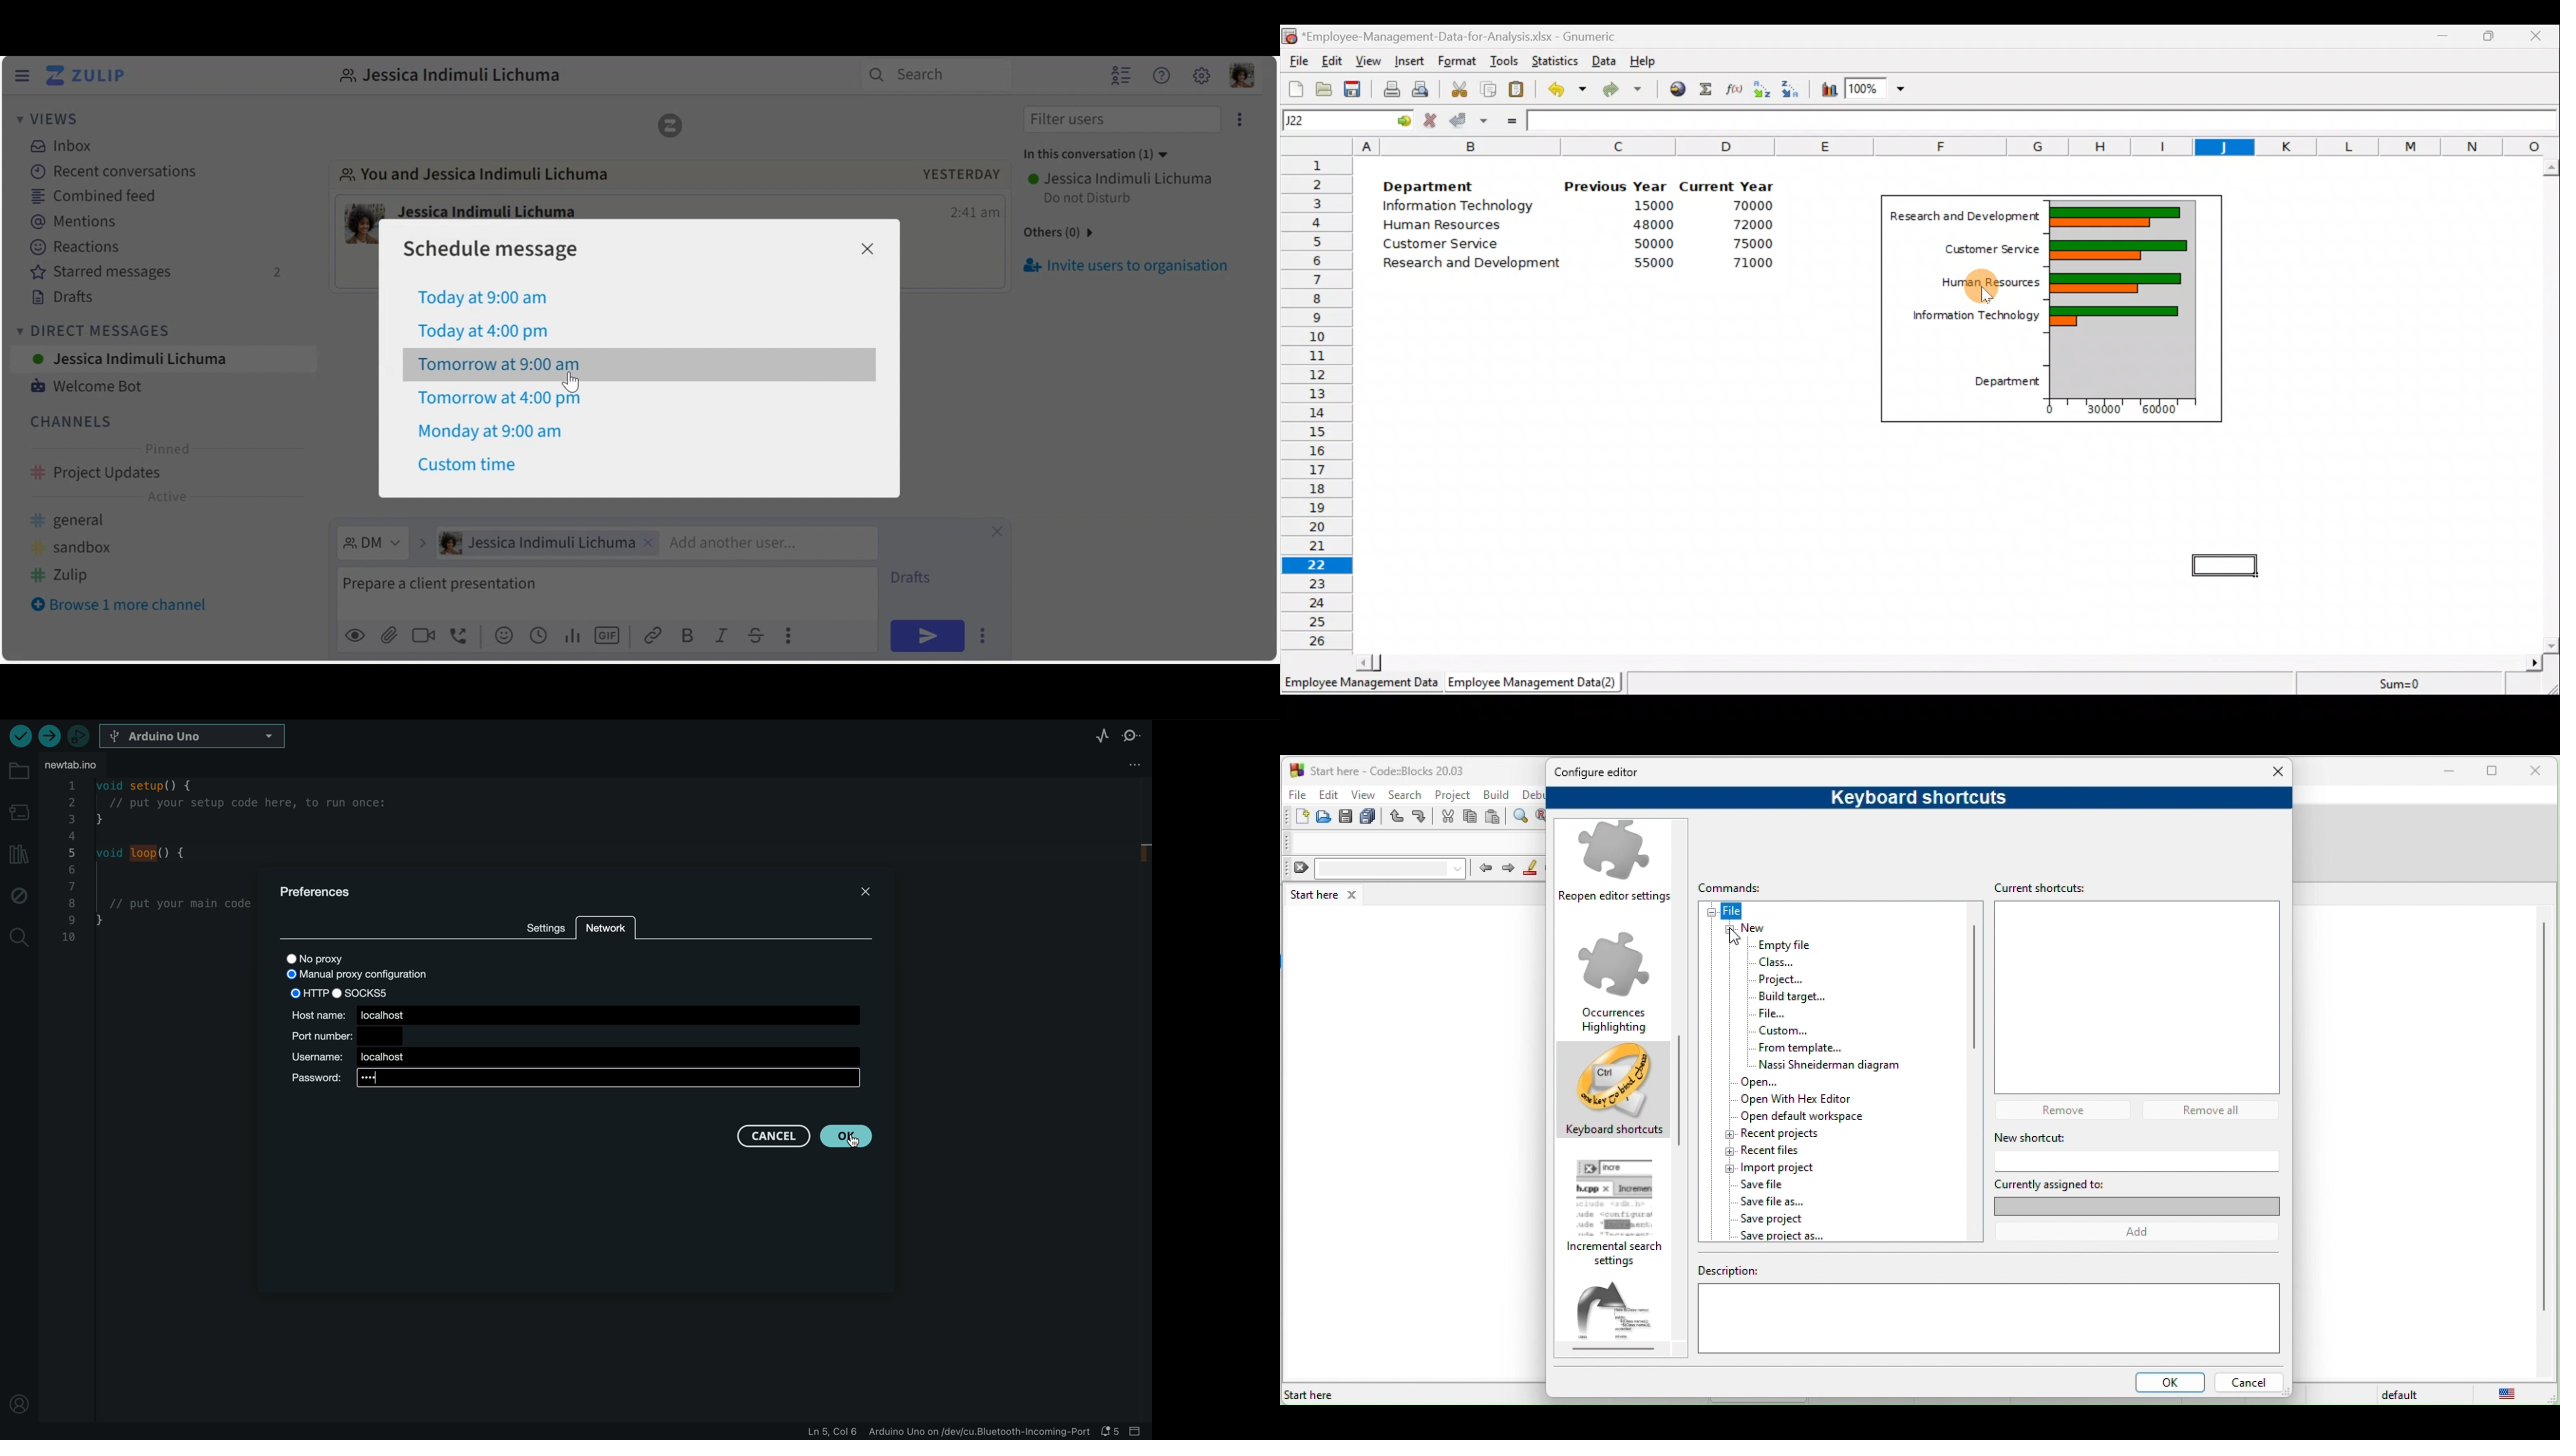  I want to click on redo, so click(1422, 817).